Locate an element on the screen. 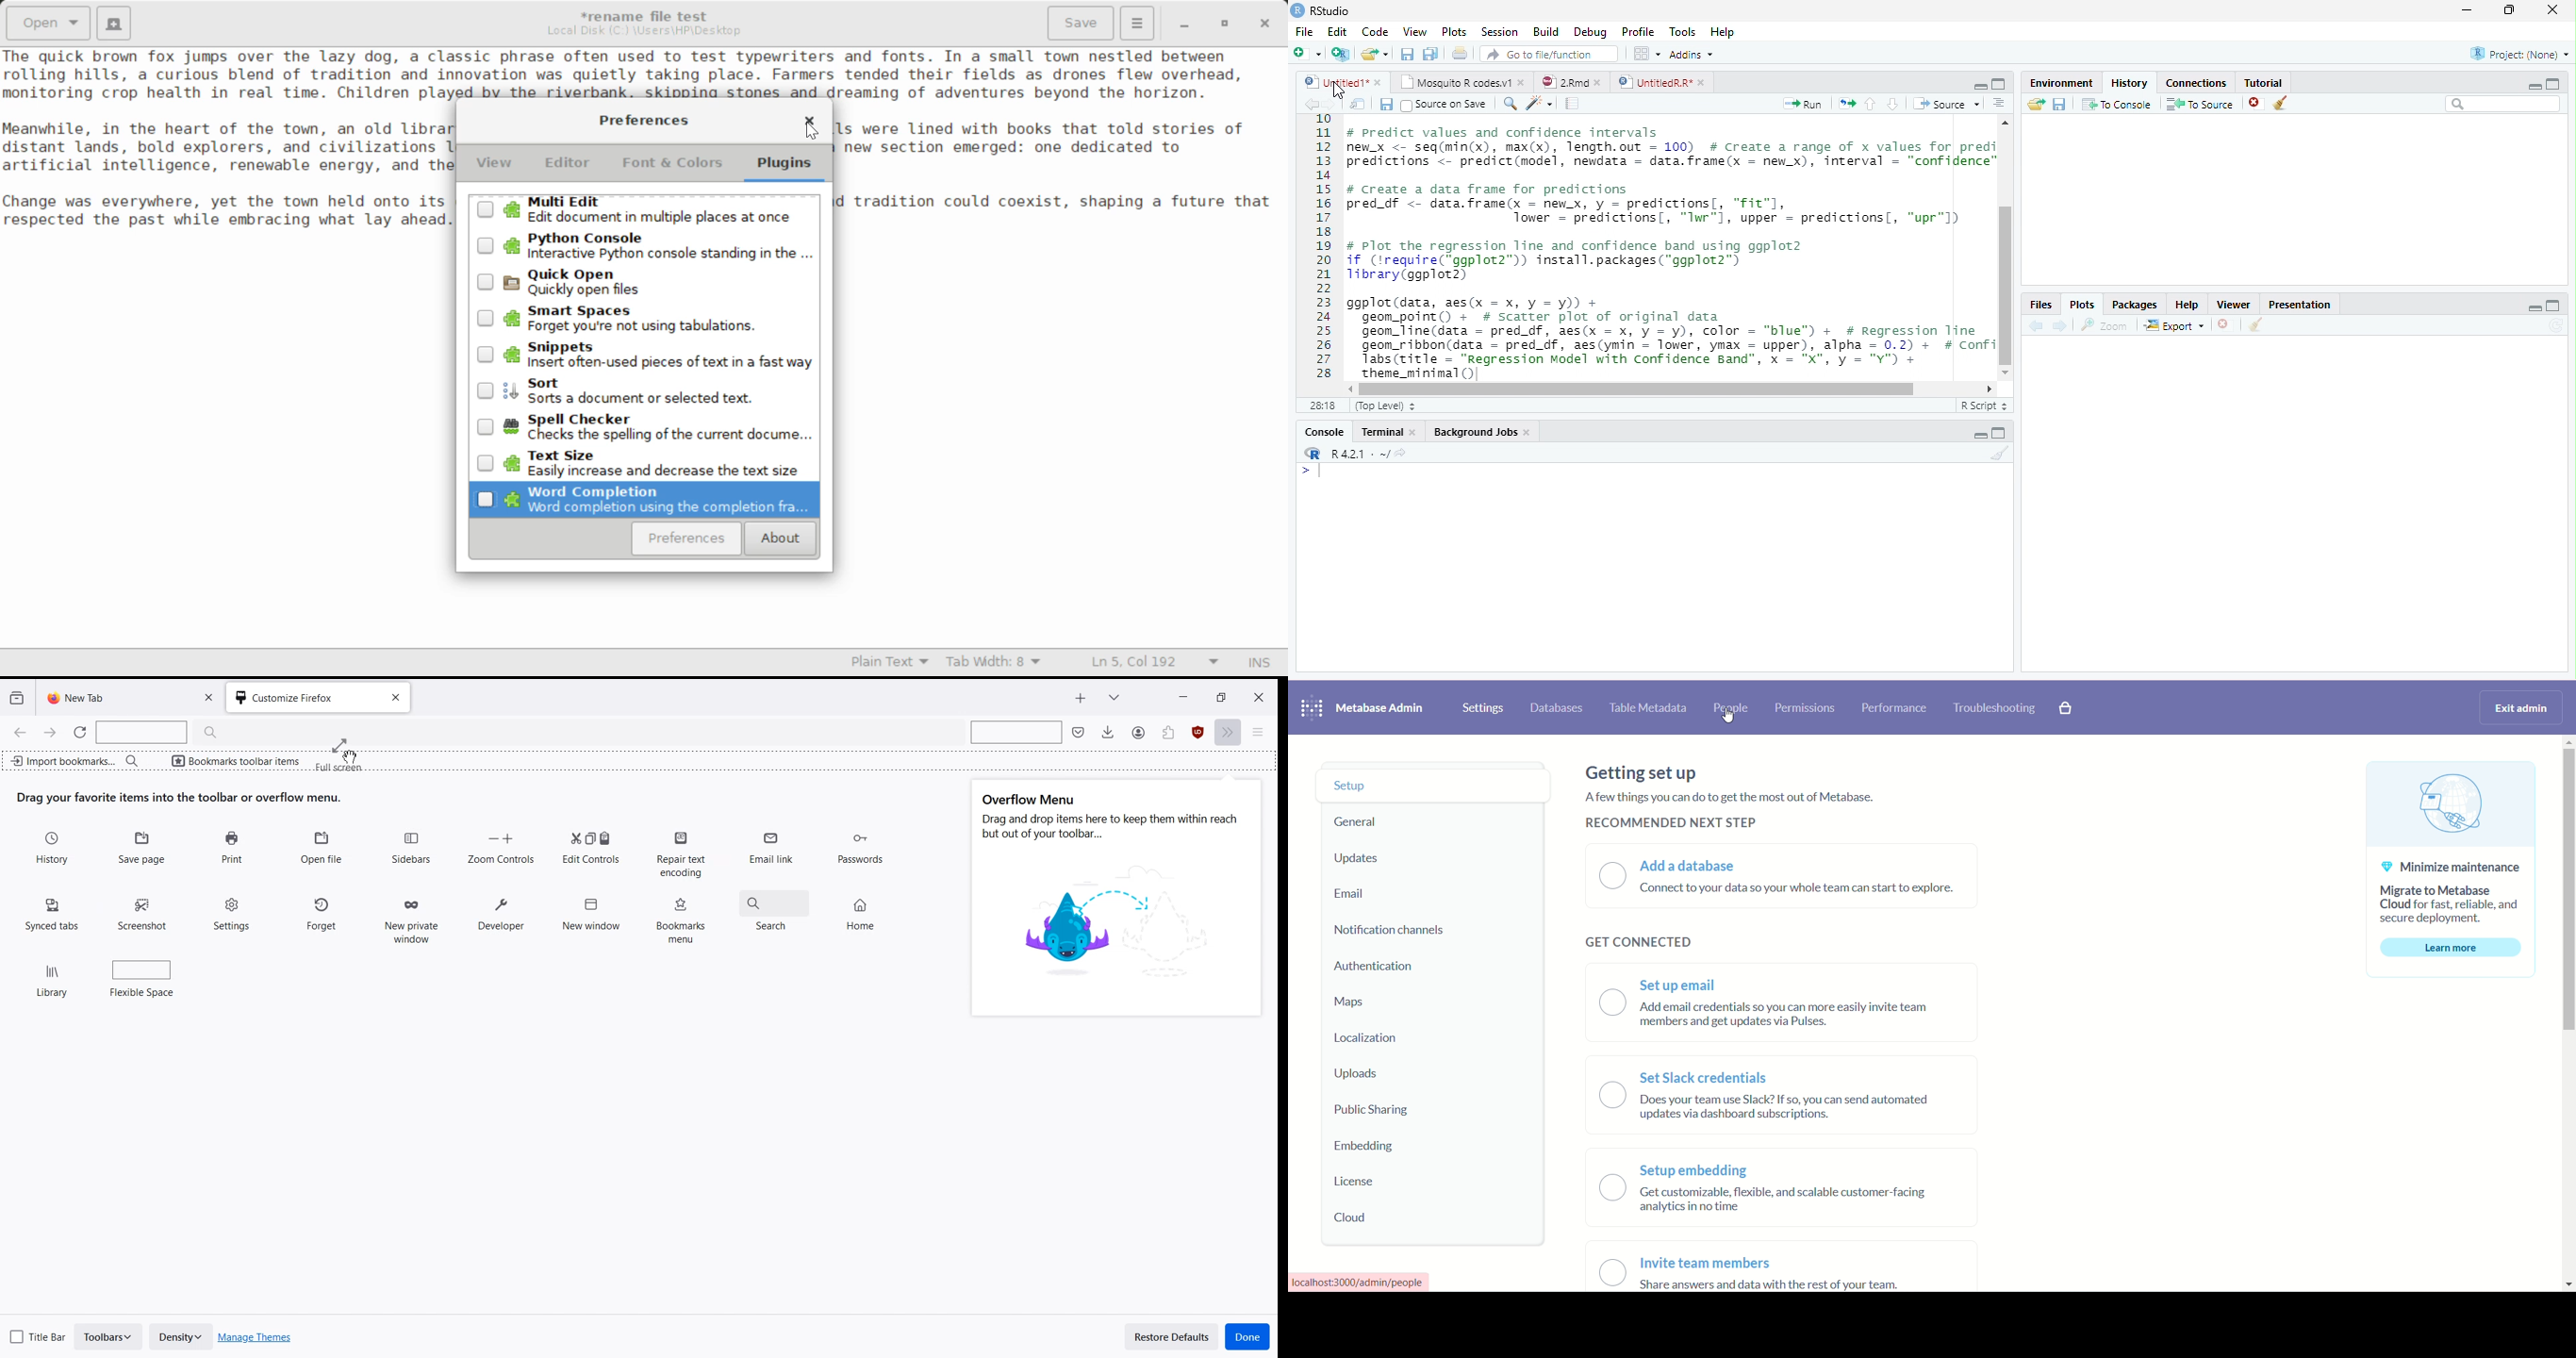 The image size is (2576, 1372). Save all file is located at coordinates (1429, 55).